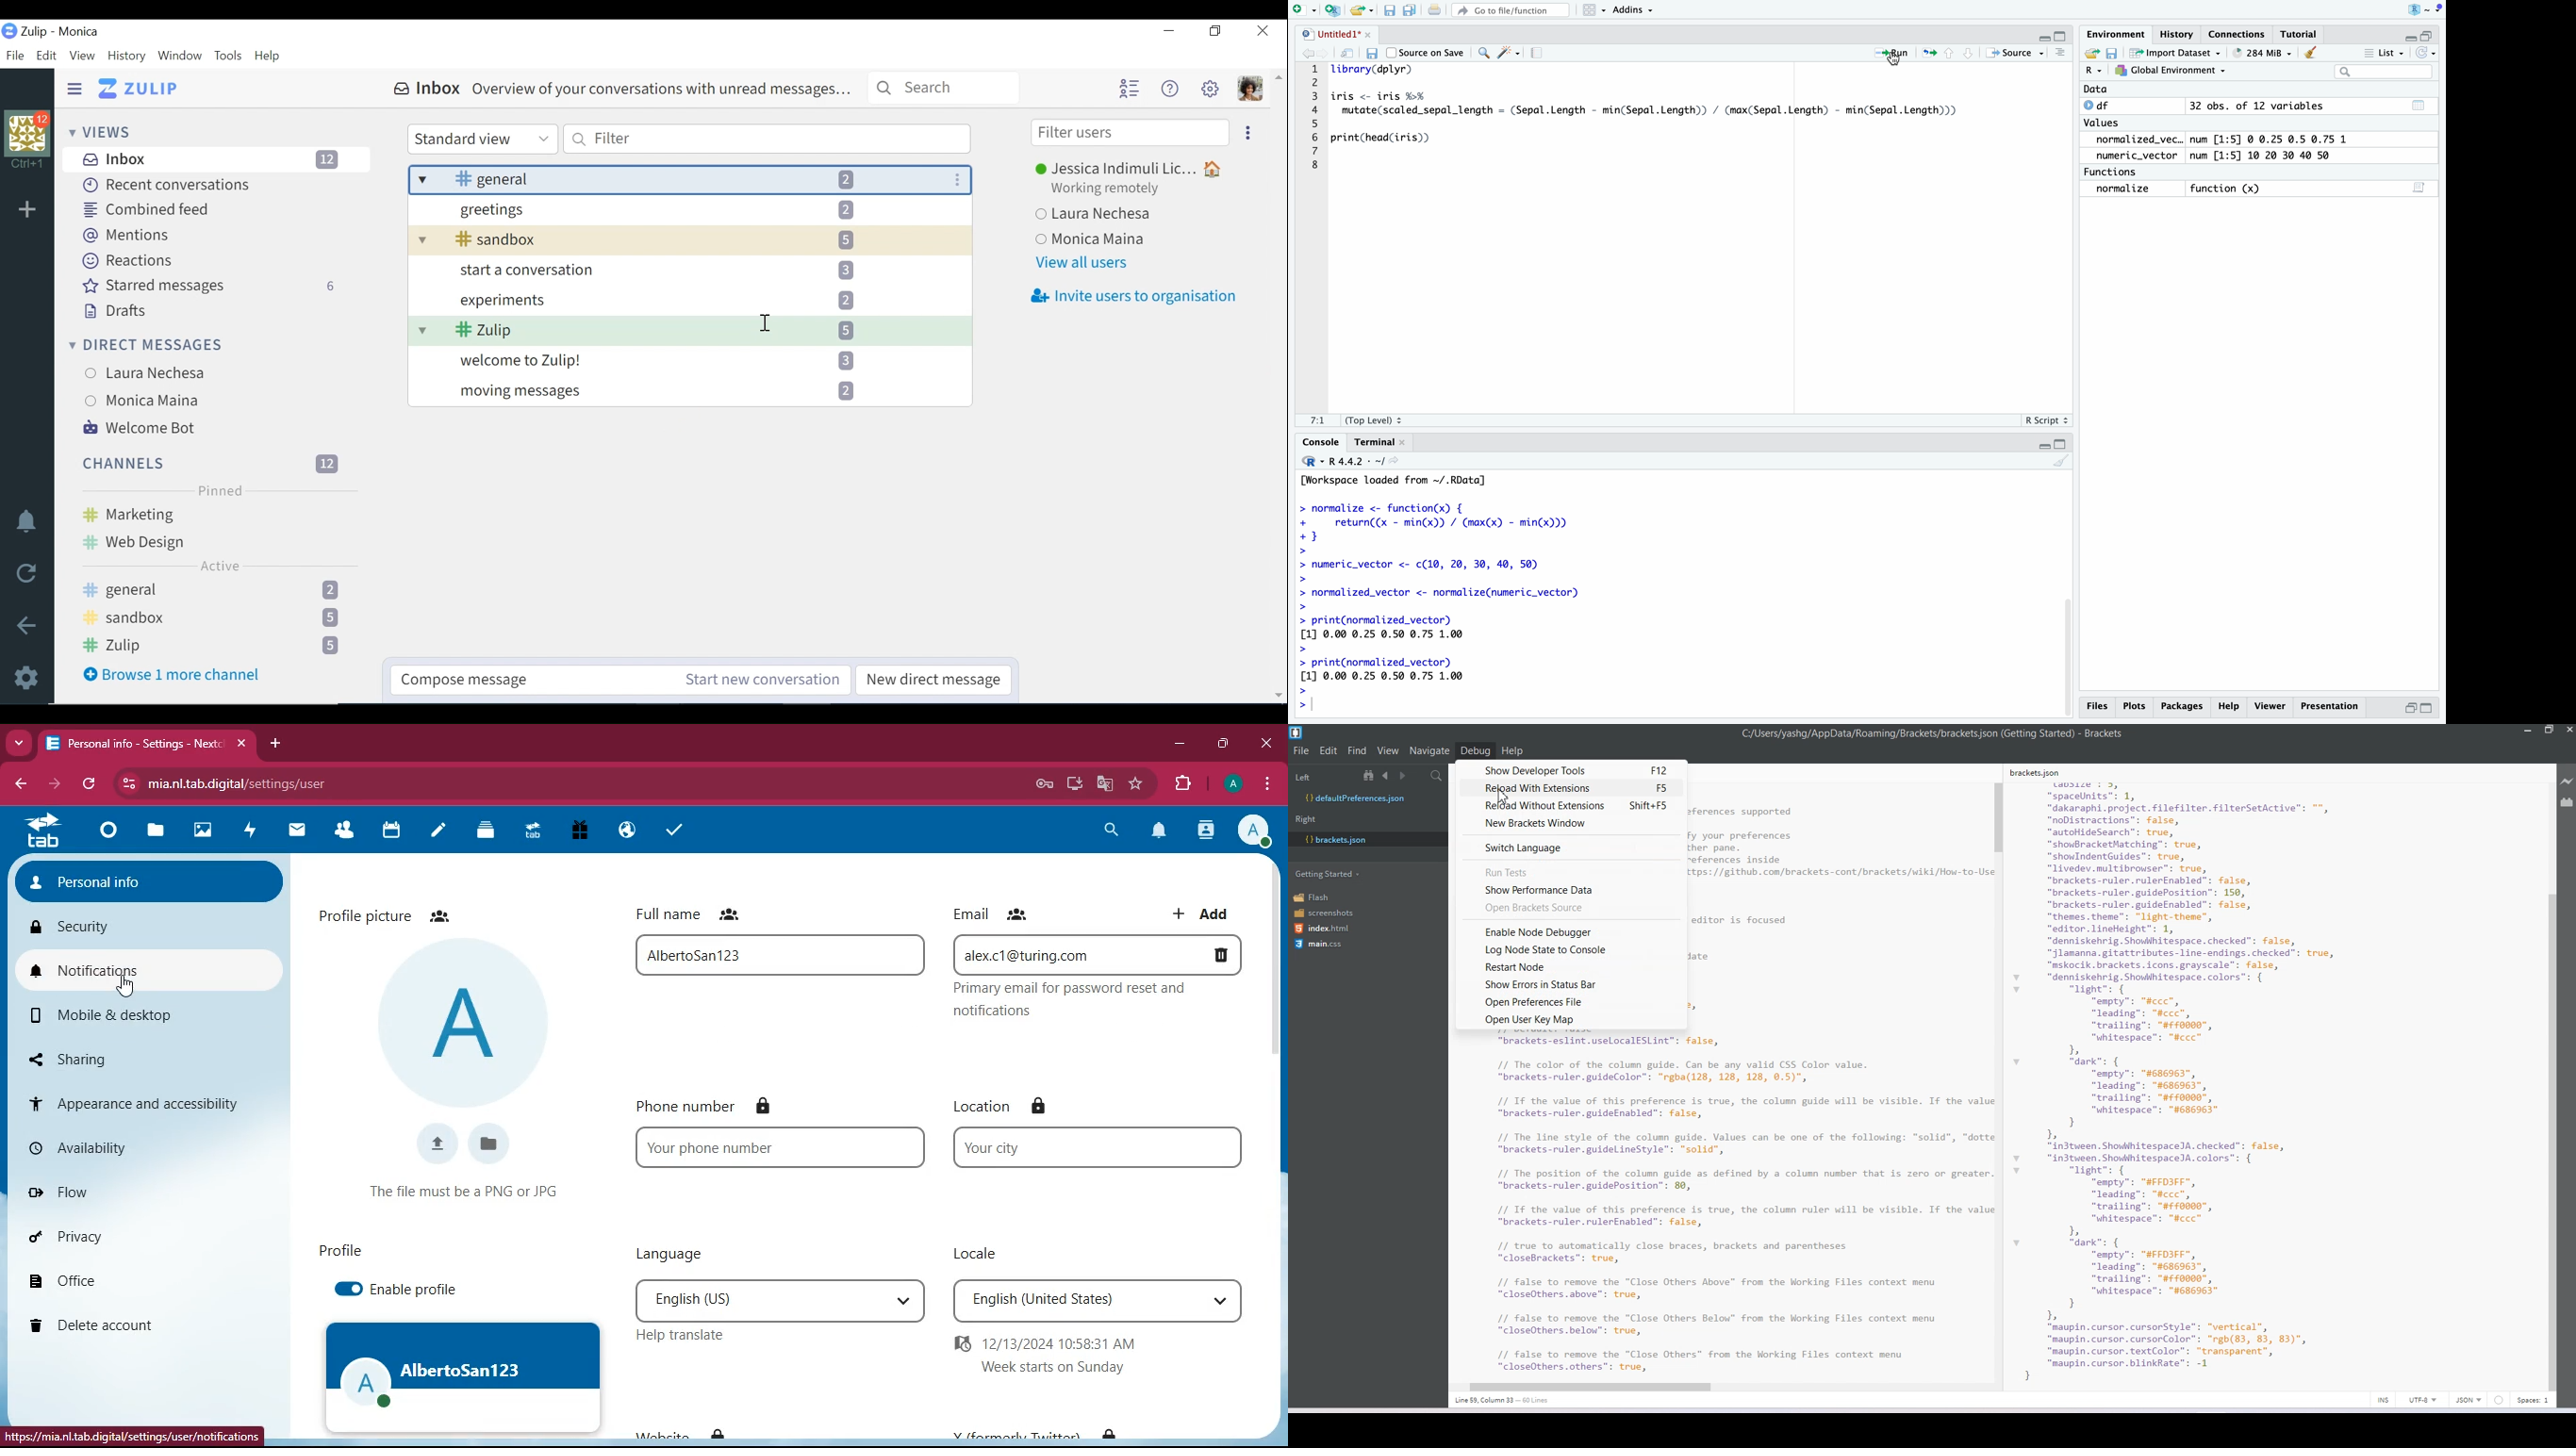  Describe the element at coordinates (667, 180) in the screenshot. I see `| v 3k general` at that location.